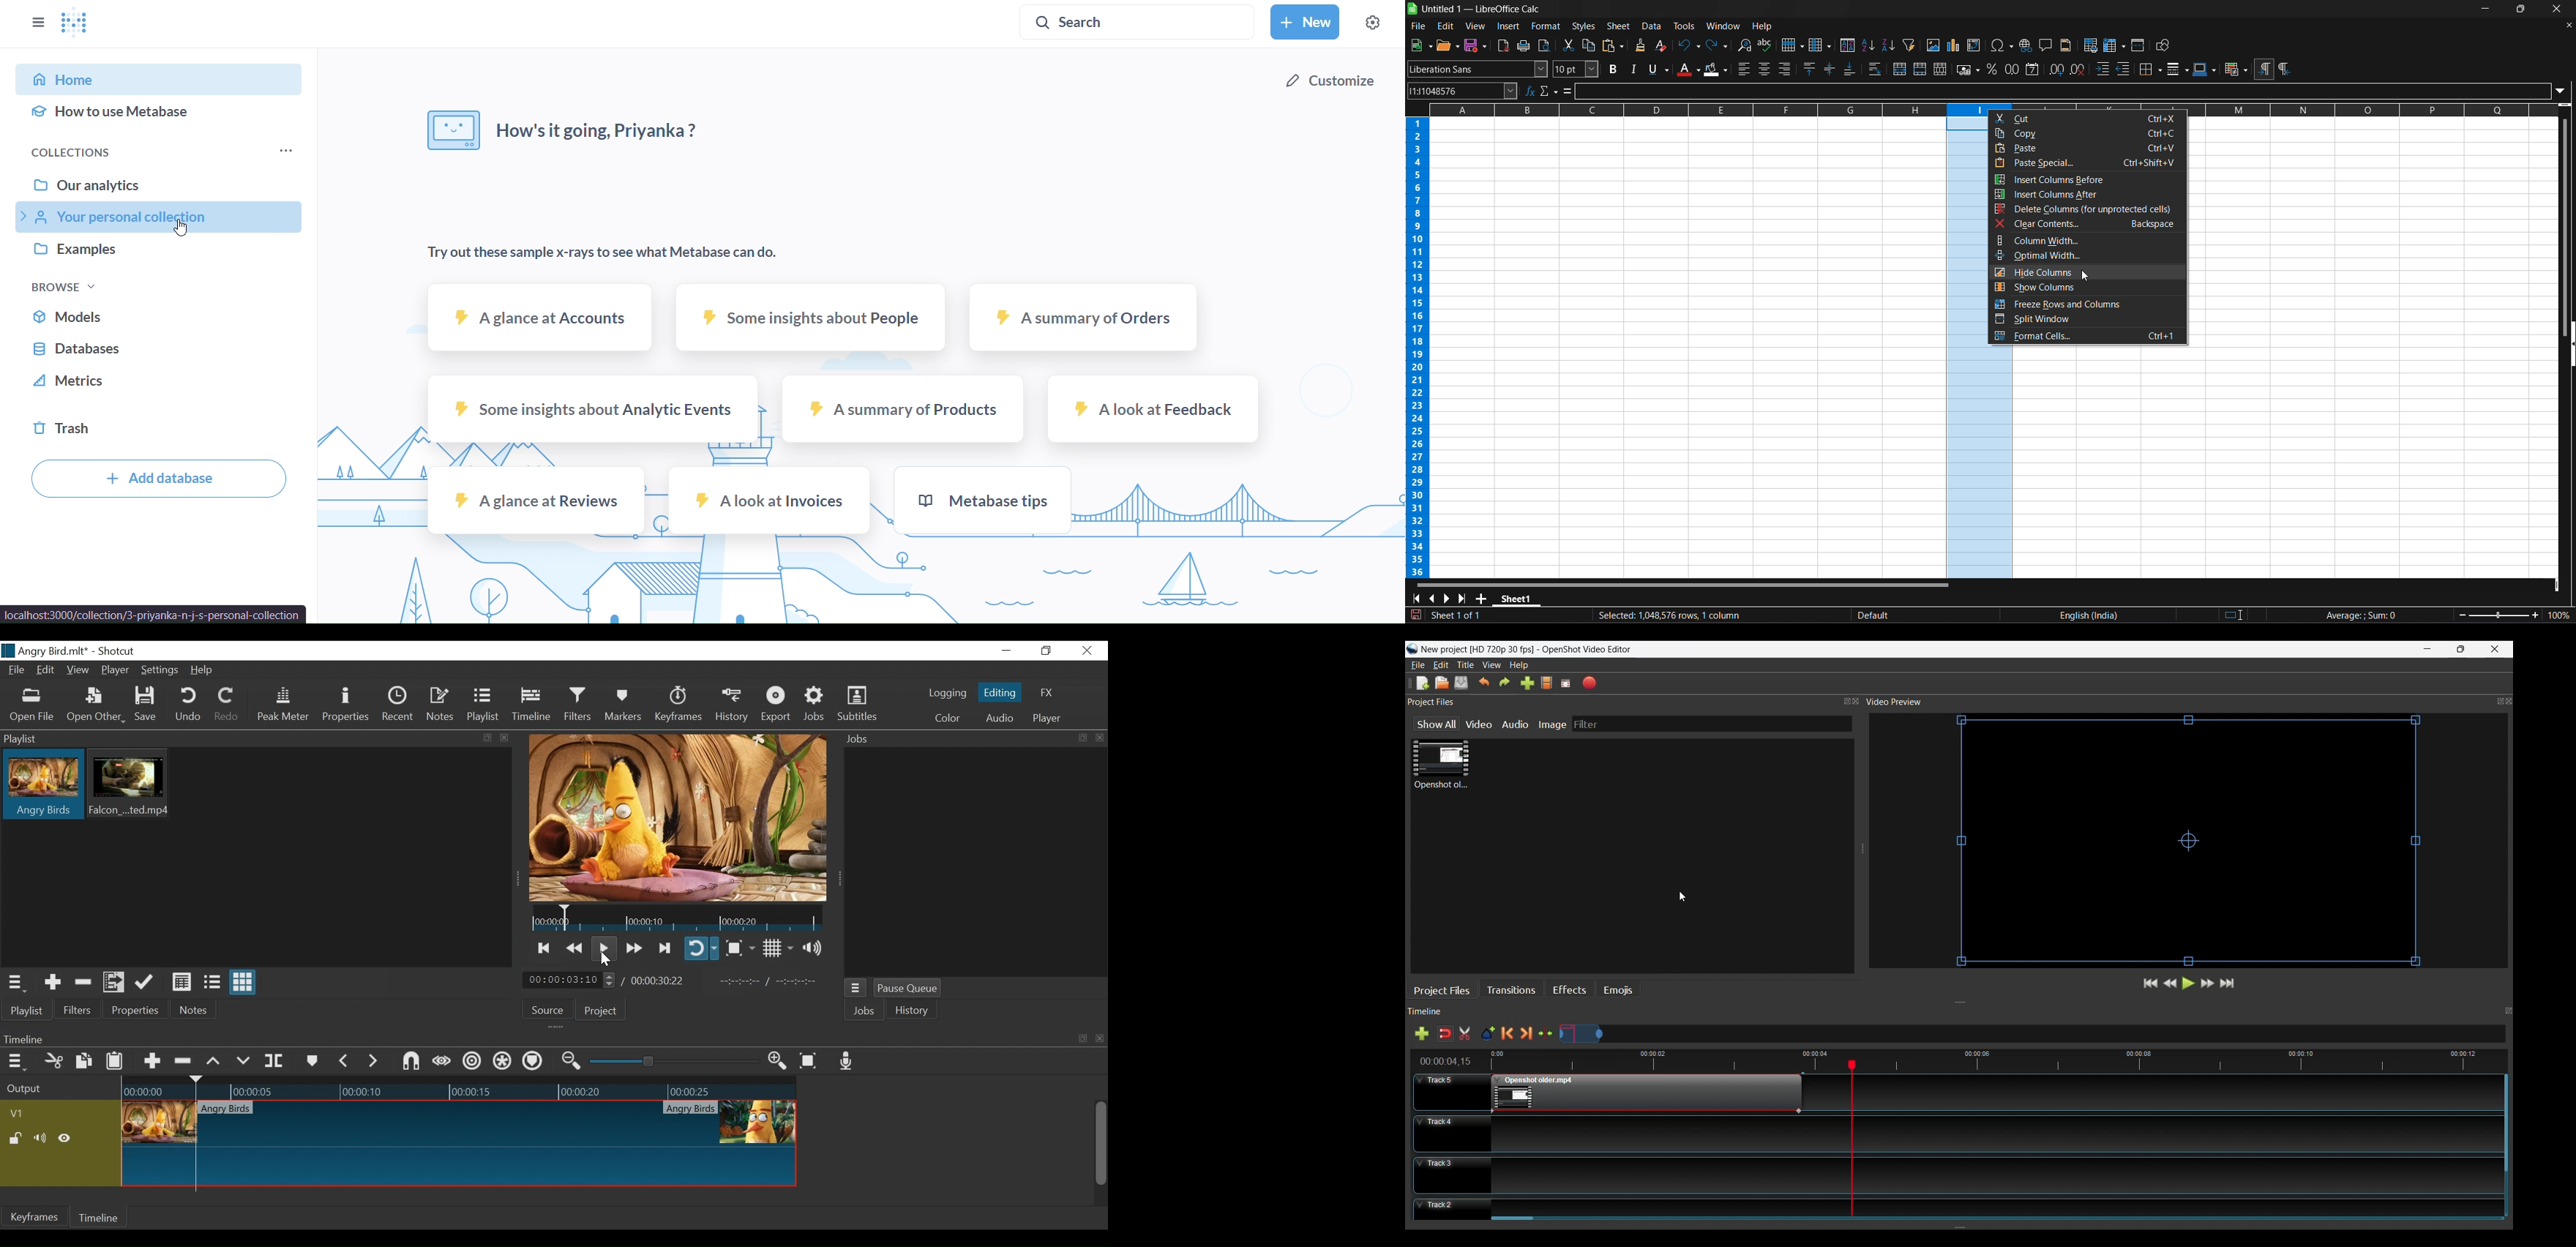  What do you see at coordinates (1955, 45) in the screenshot?
I see `insert chart` at bounding box center [1955, 45].